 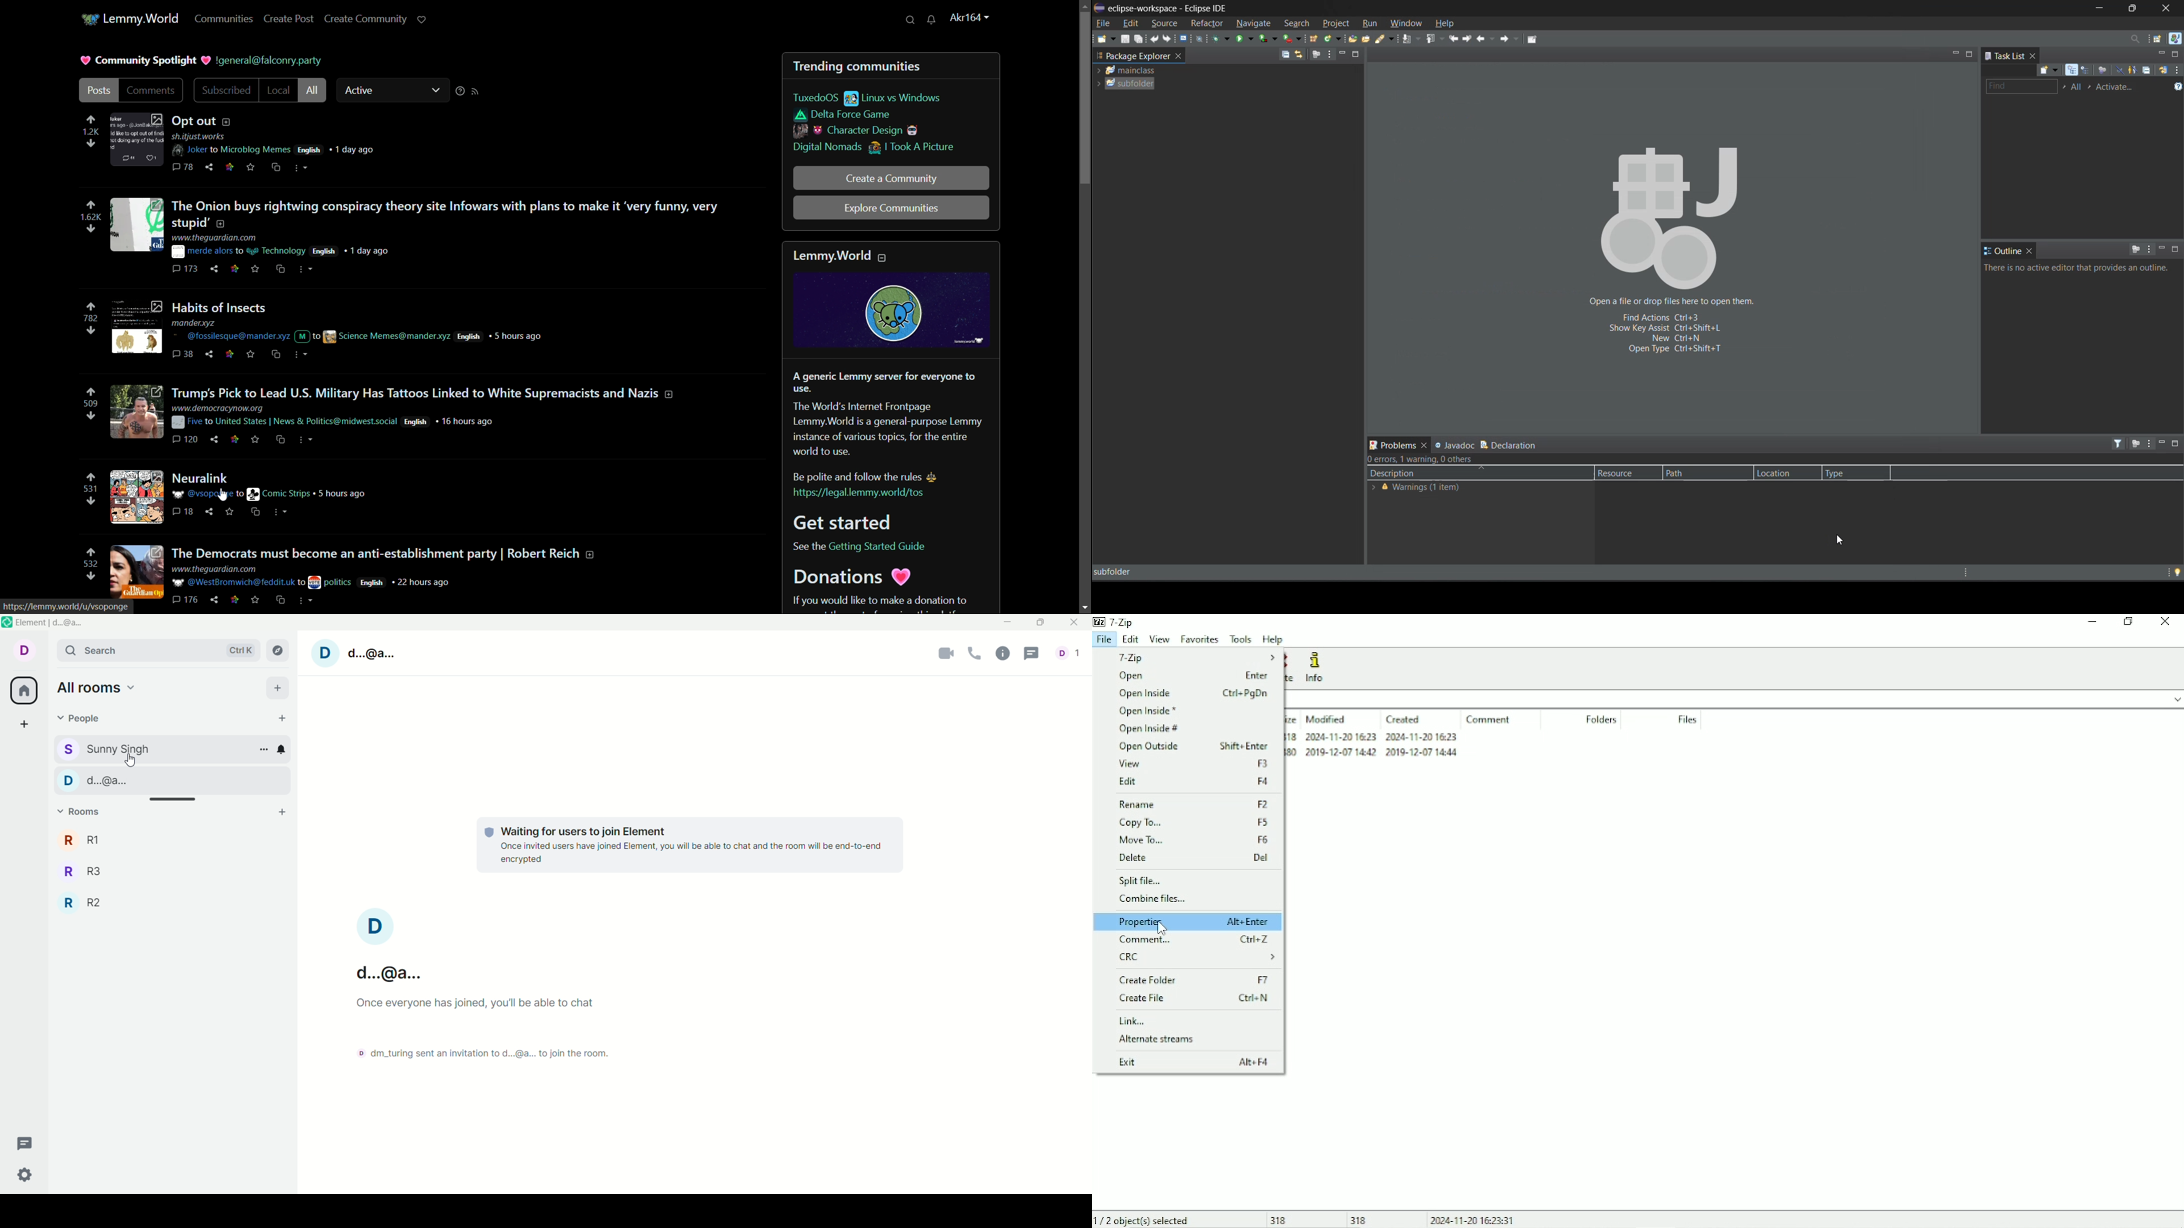 What do you see at coordinates (692, 847) in the screenshot?
I see `text` at bounding box center [692, 847].